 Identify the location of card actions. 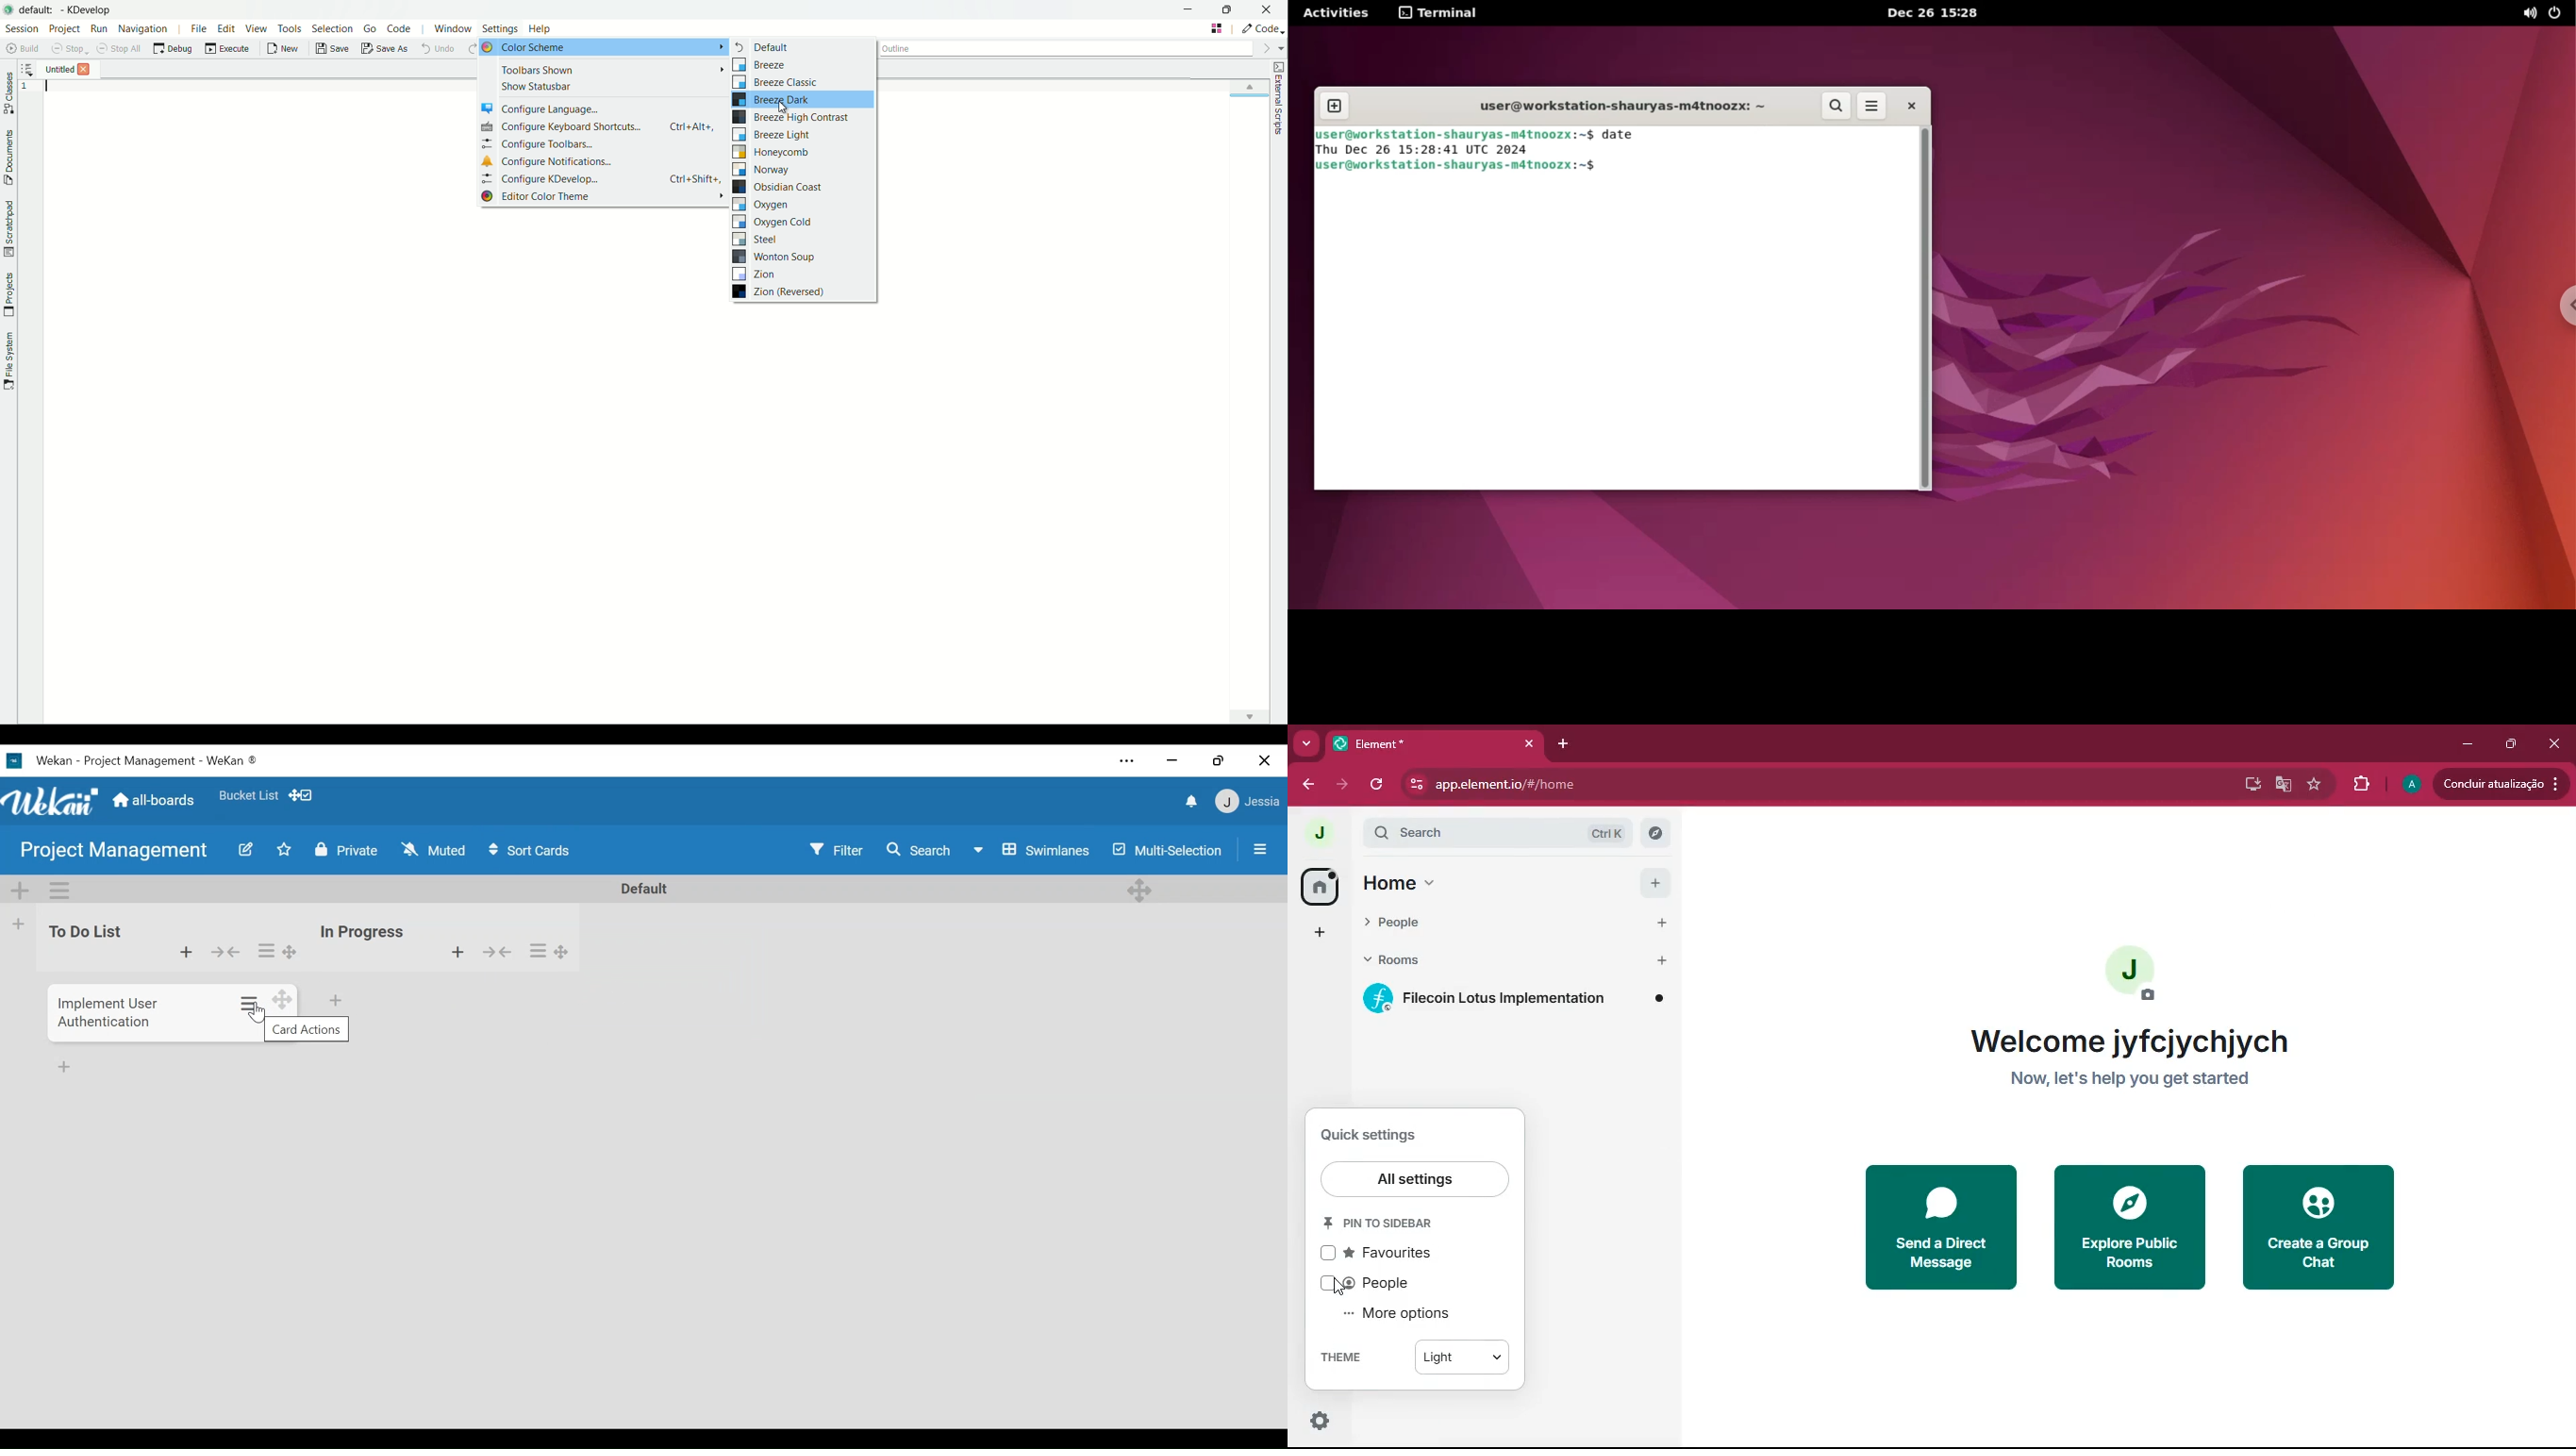
(307, 1030).